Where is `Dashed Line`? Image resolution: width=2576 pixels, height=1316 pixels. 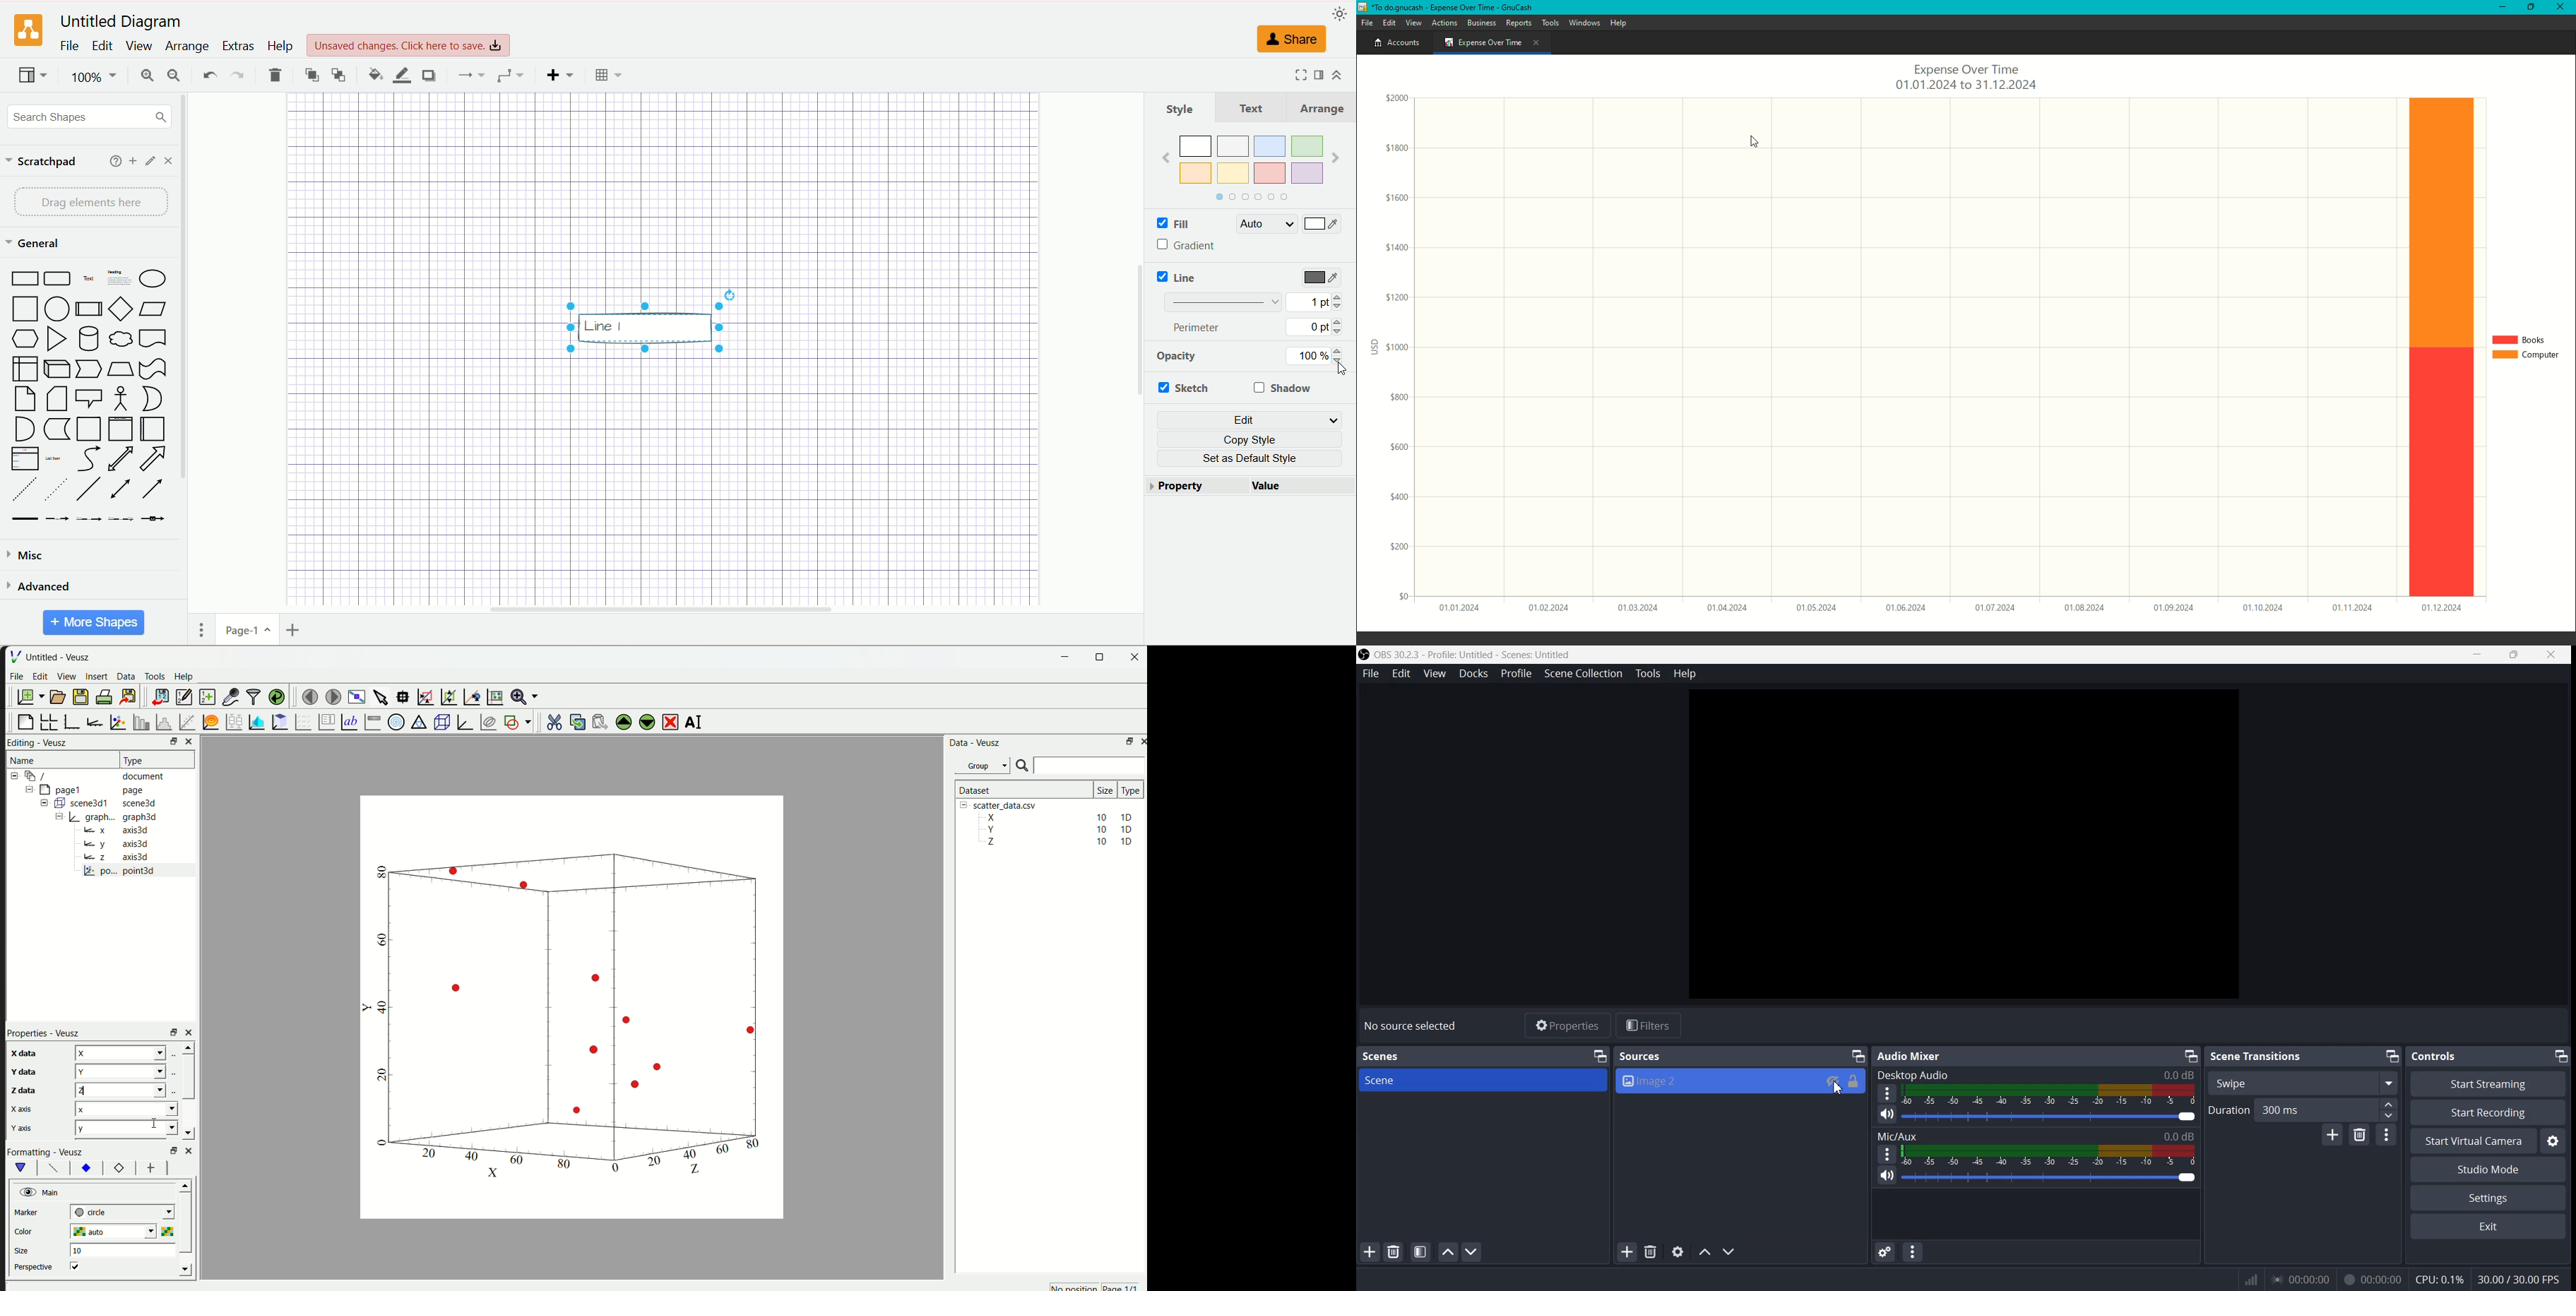 Dashed Line is located at coordinates (24, 489).